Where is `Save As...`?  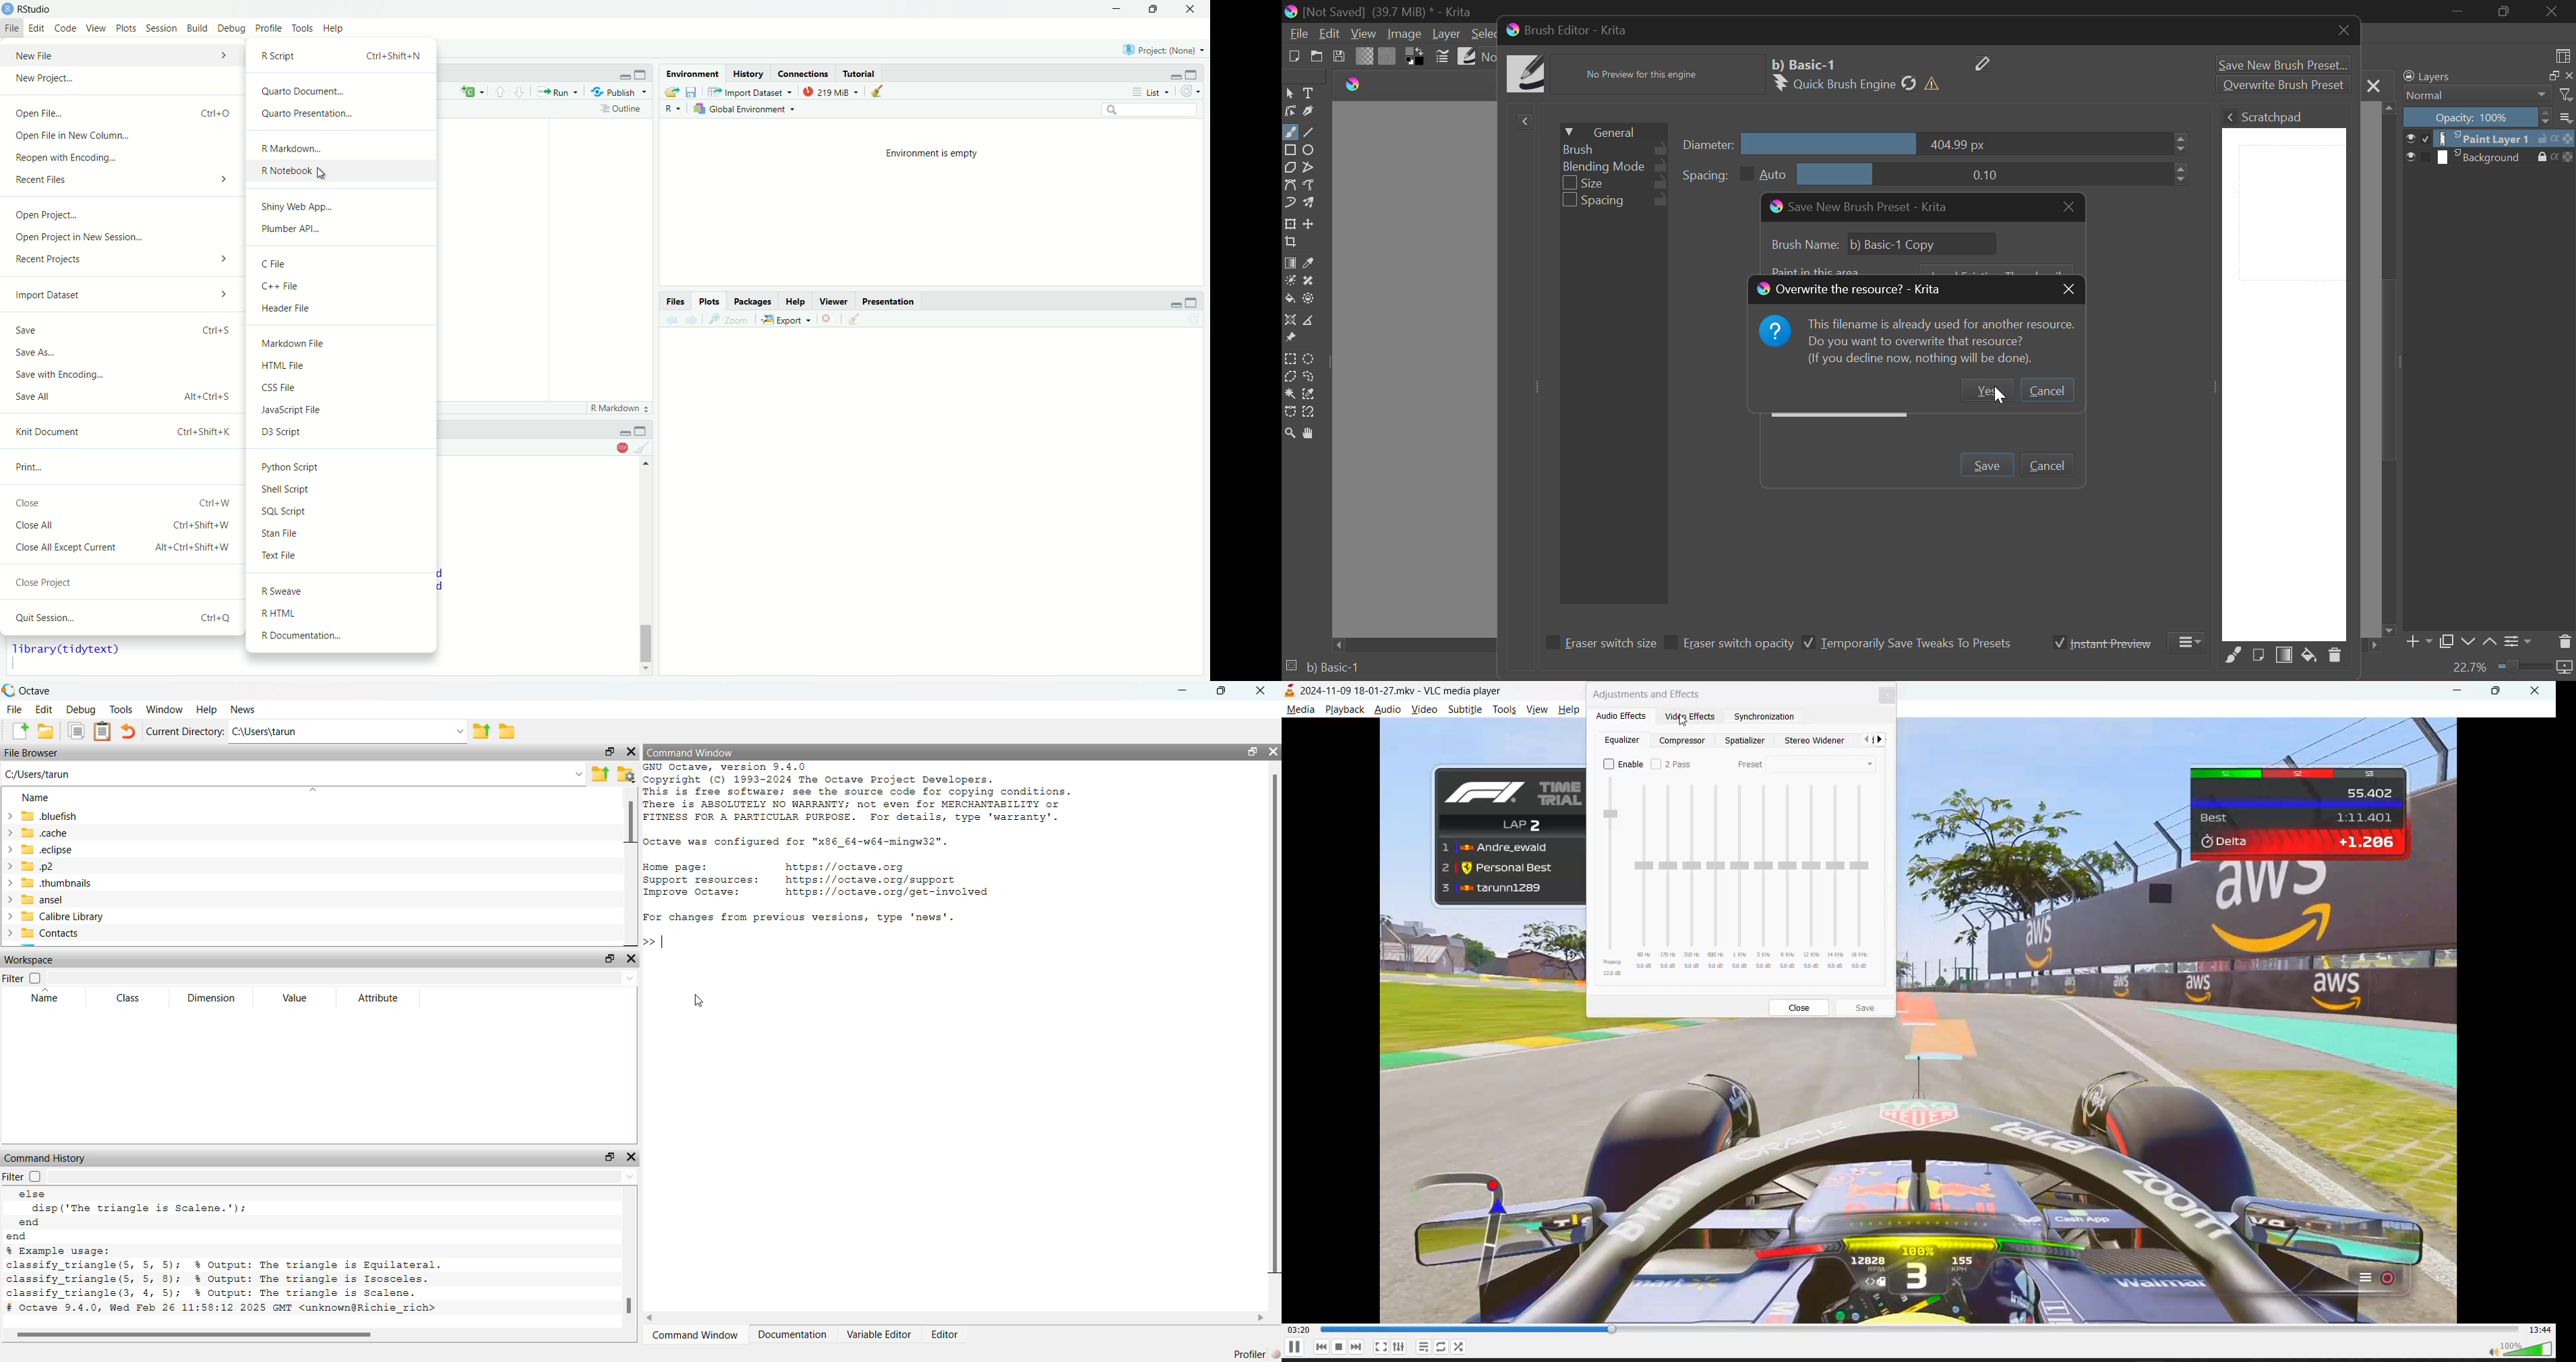
Save As... is located at coordinates (120, 351).